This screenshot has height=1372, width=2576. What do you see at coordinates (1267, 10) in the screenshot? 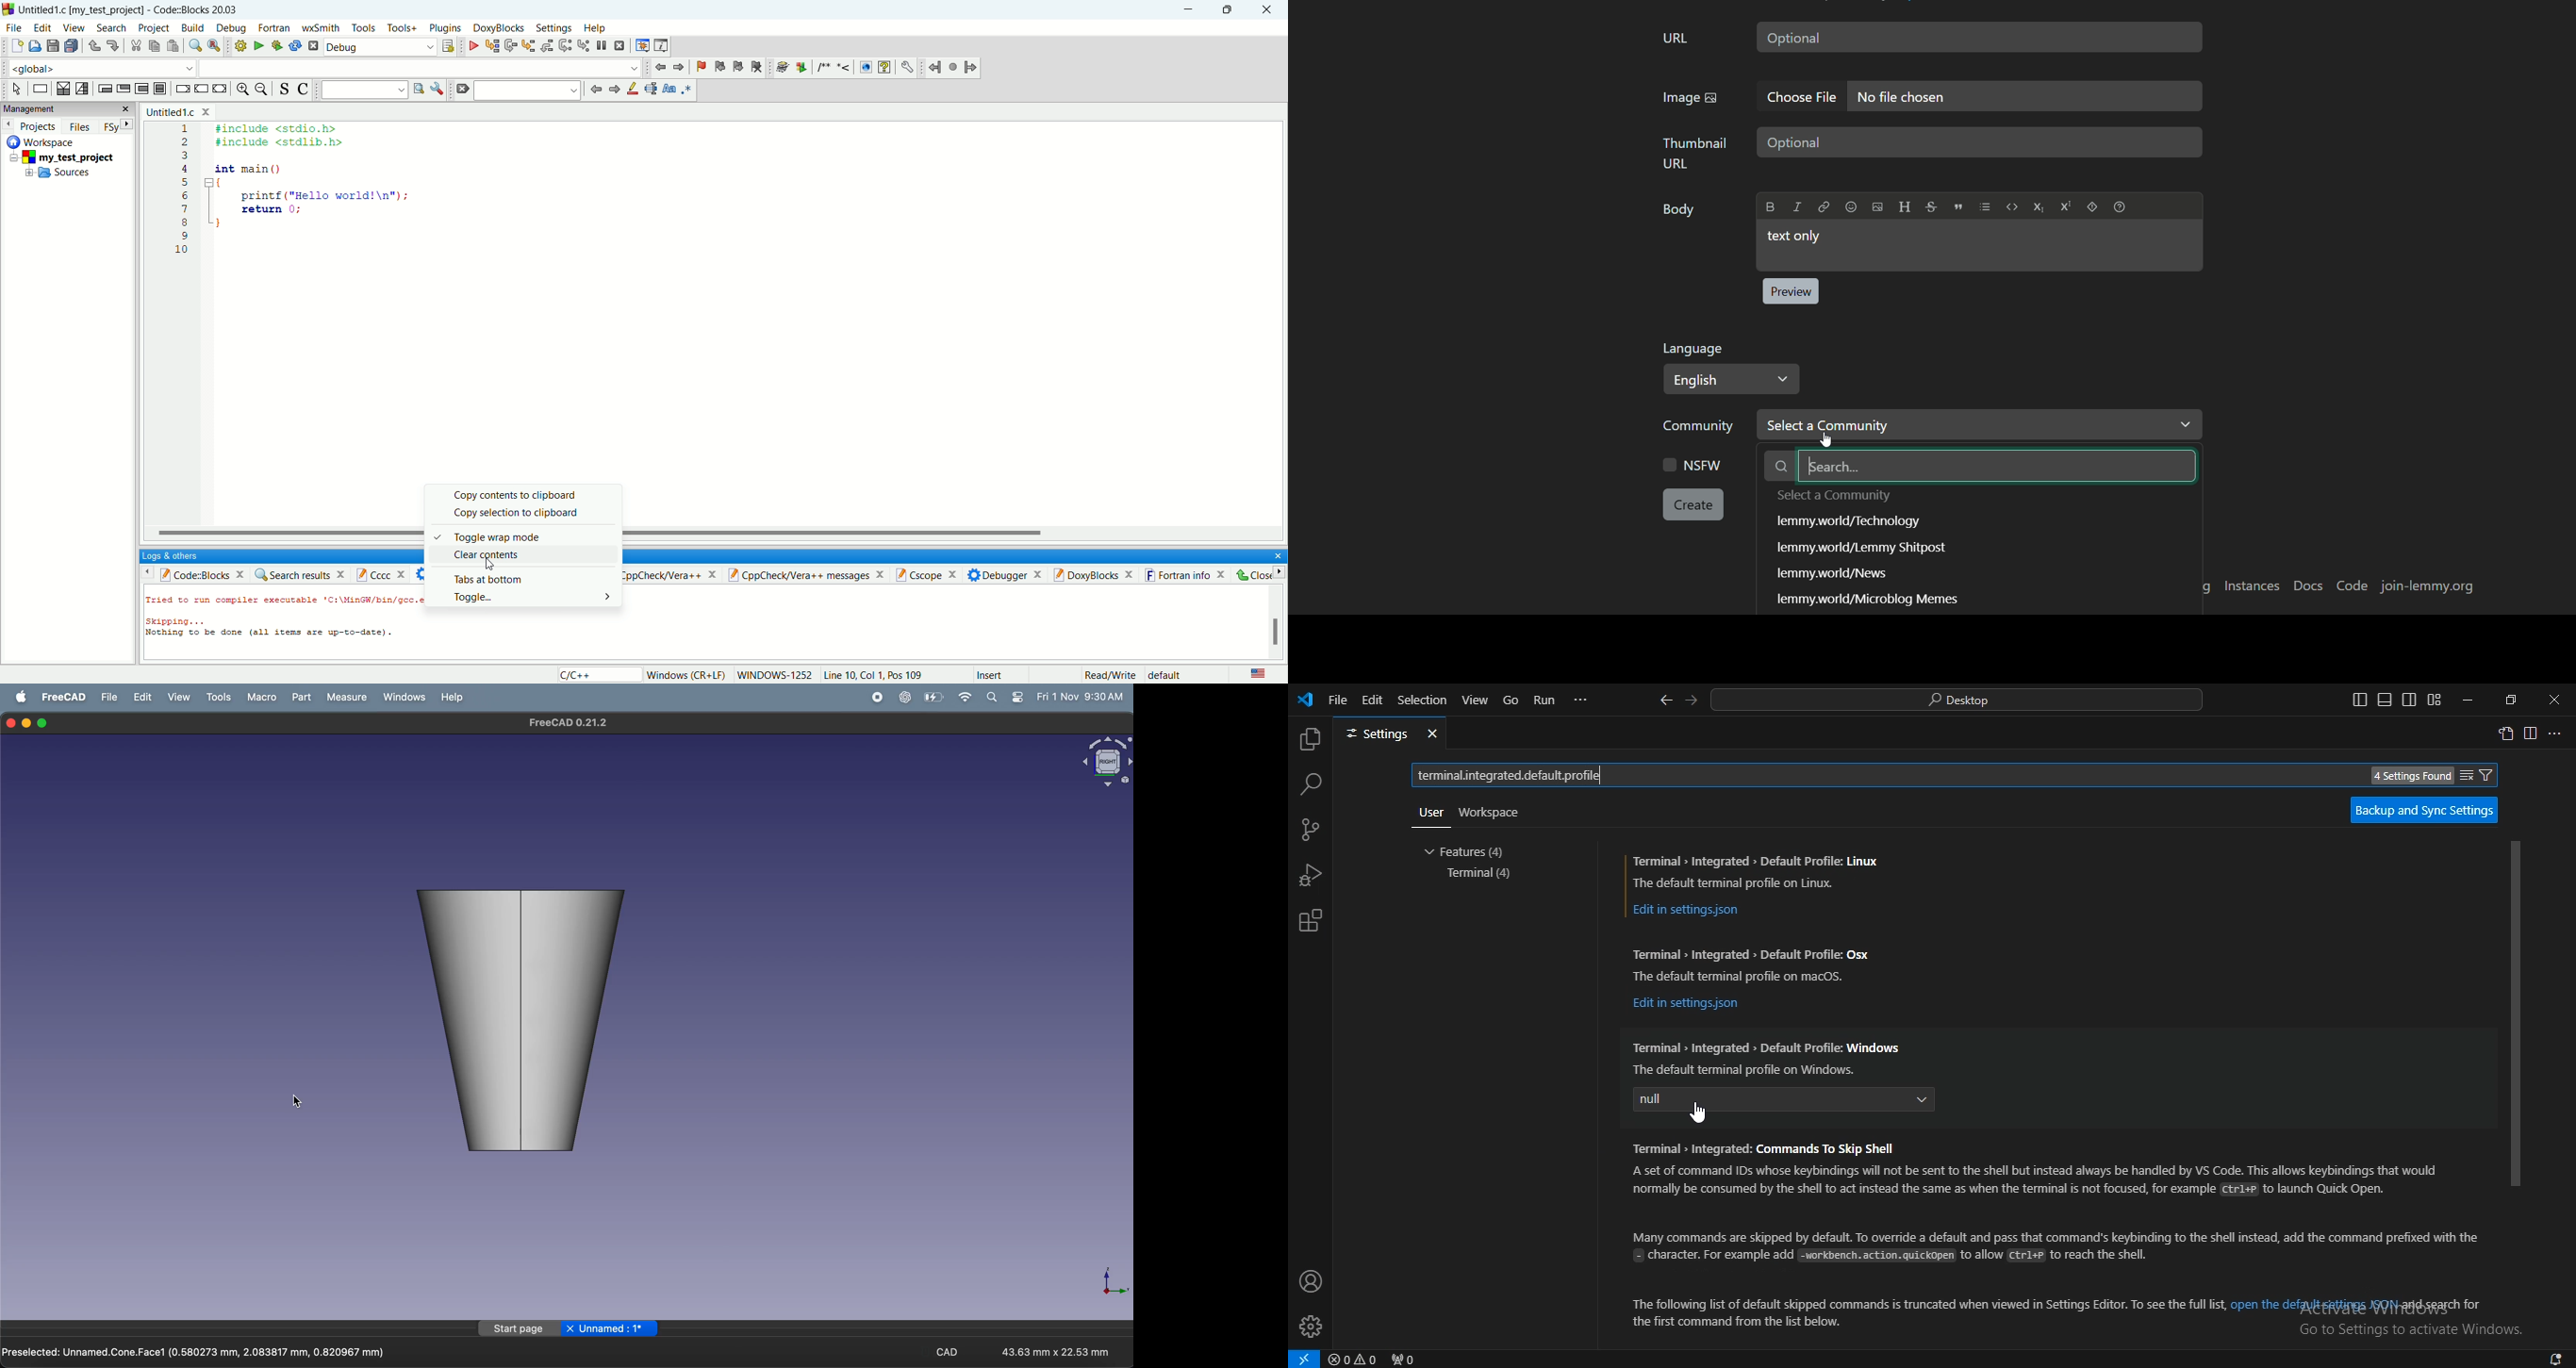
I see `close` at bounding box center [1267, 10].